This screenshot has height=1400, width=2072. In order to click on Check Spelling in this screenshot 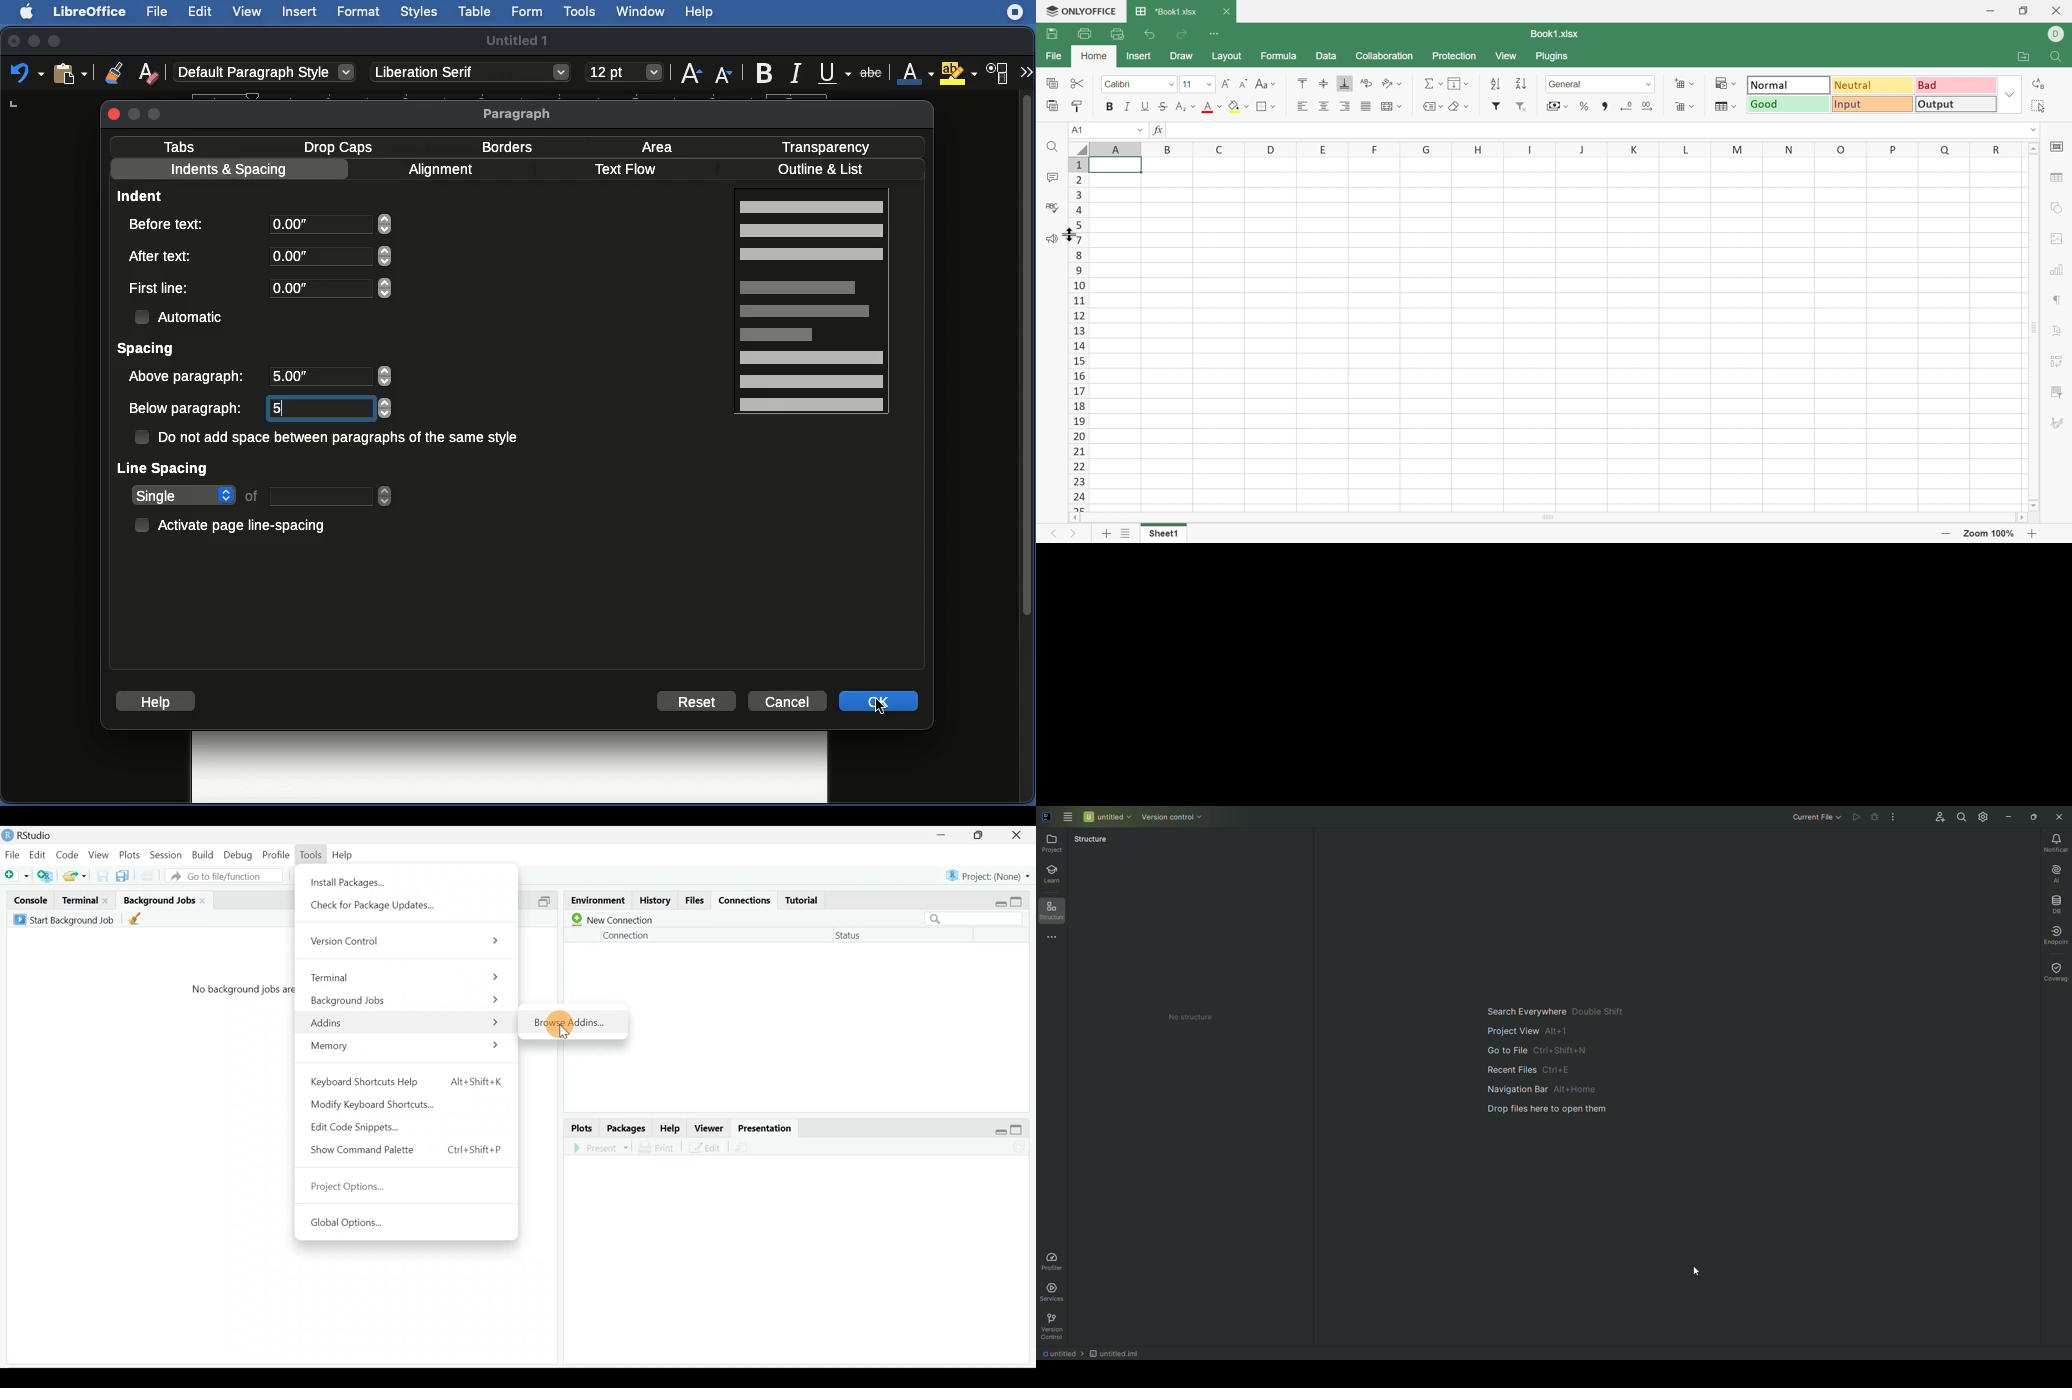, I will do `click(1054, 208)`.